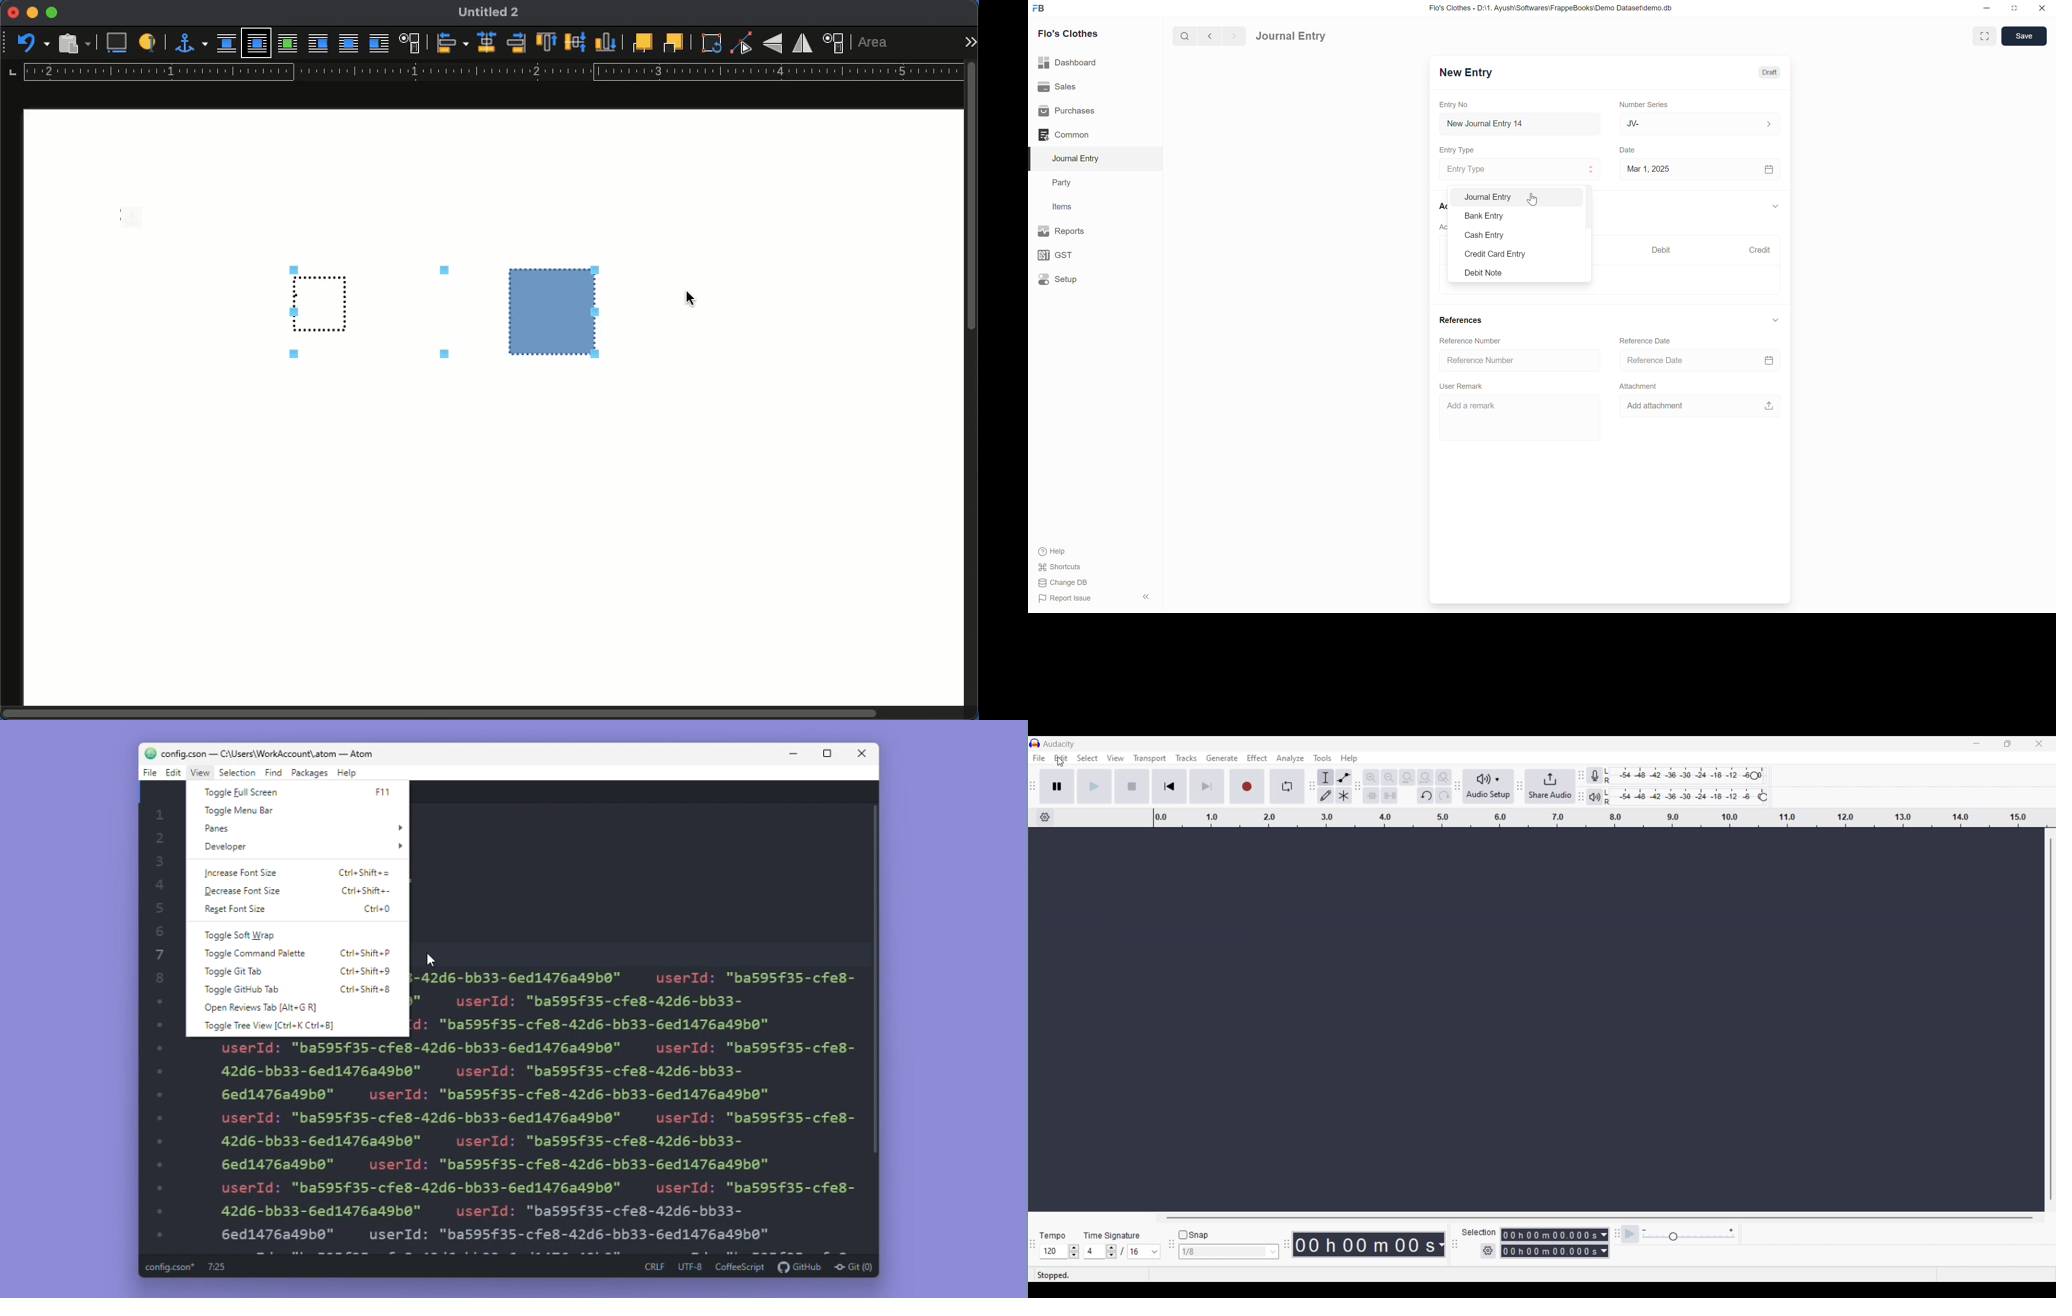 The width and height of the screenshot is (2072, 1316). What do you see at coordinates (238, 811) in the screenshot?
I see `toggle Menu bar` at bounding box center [238, 811].